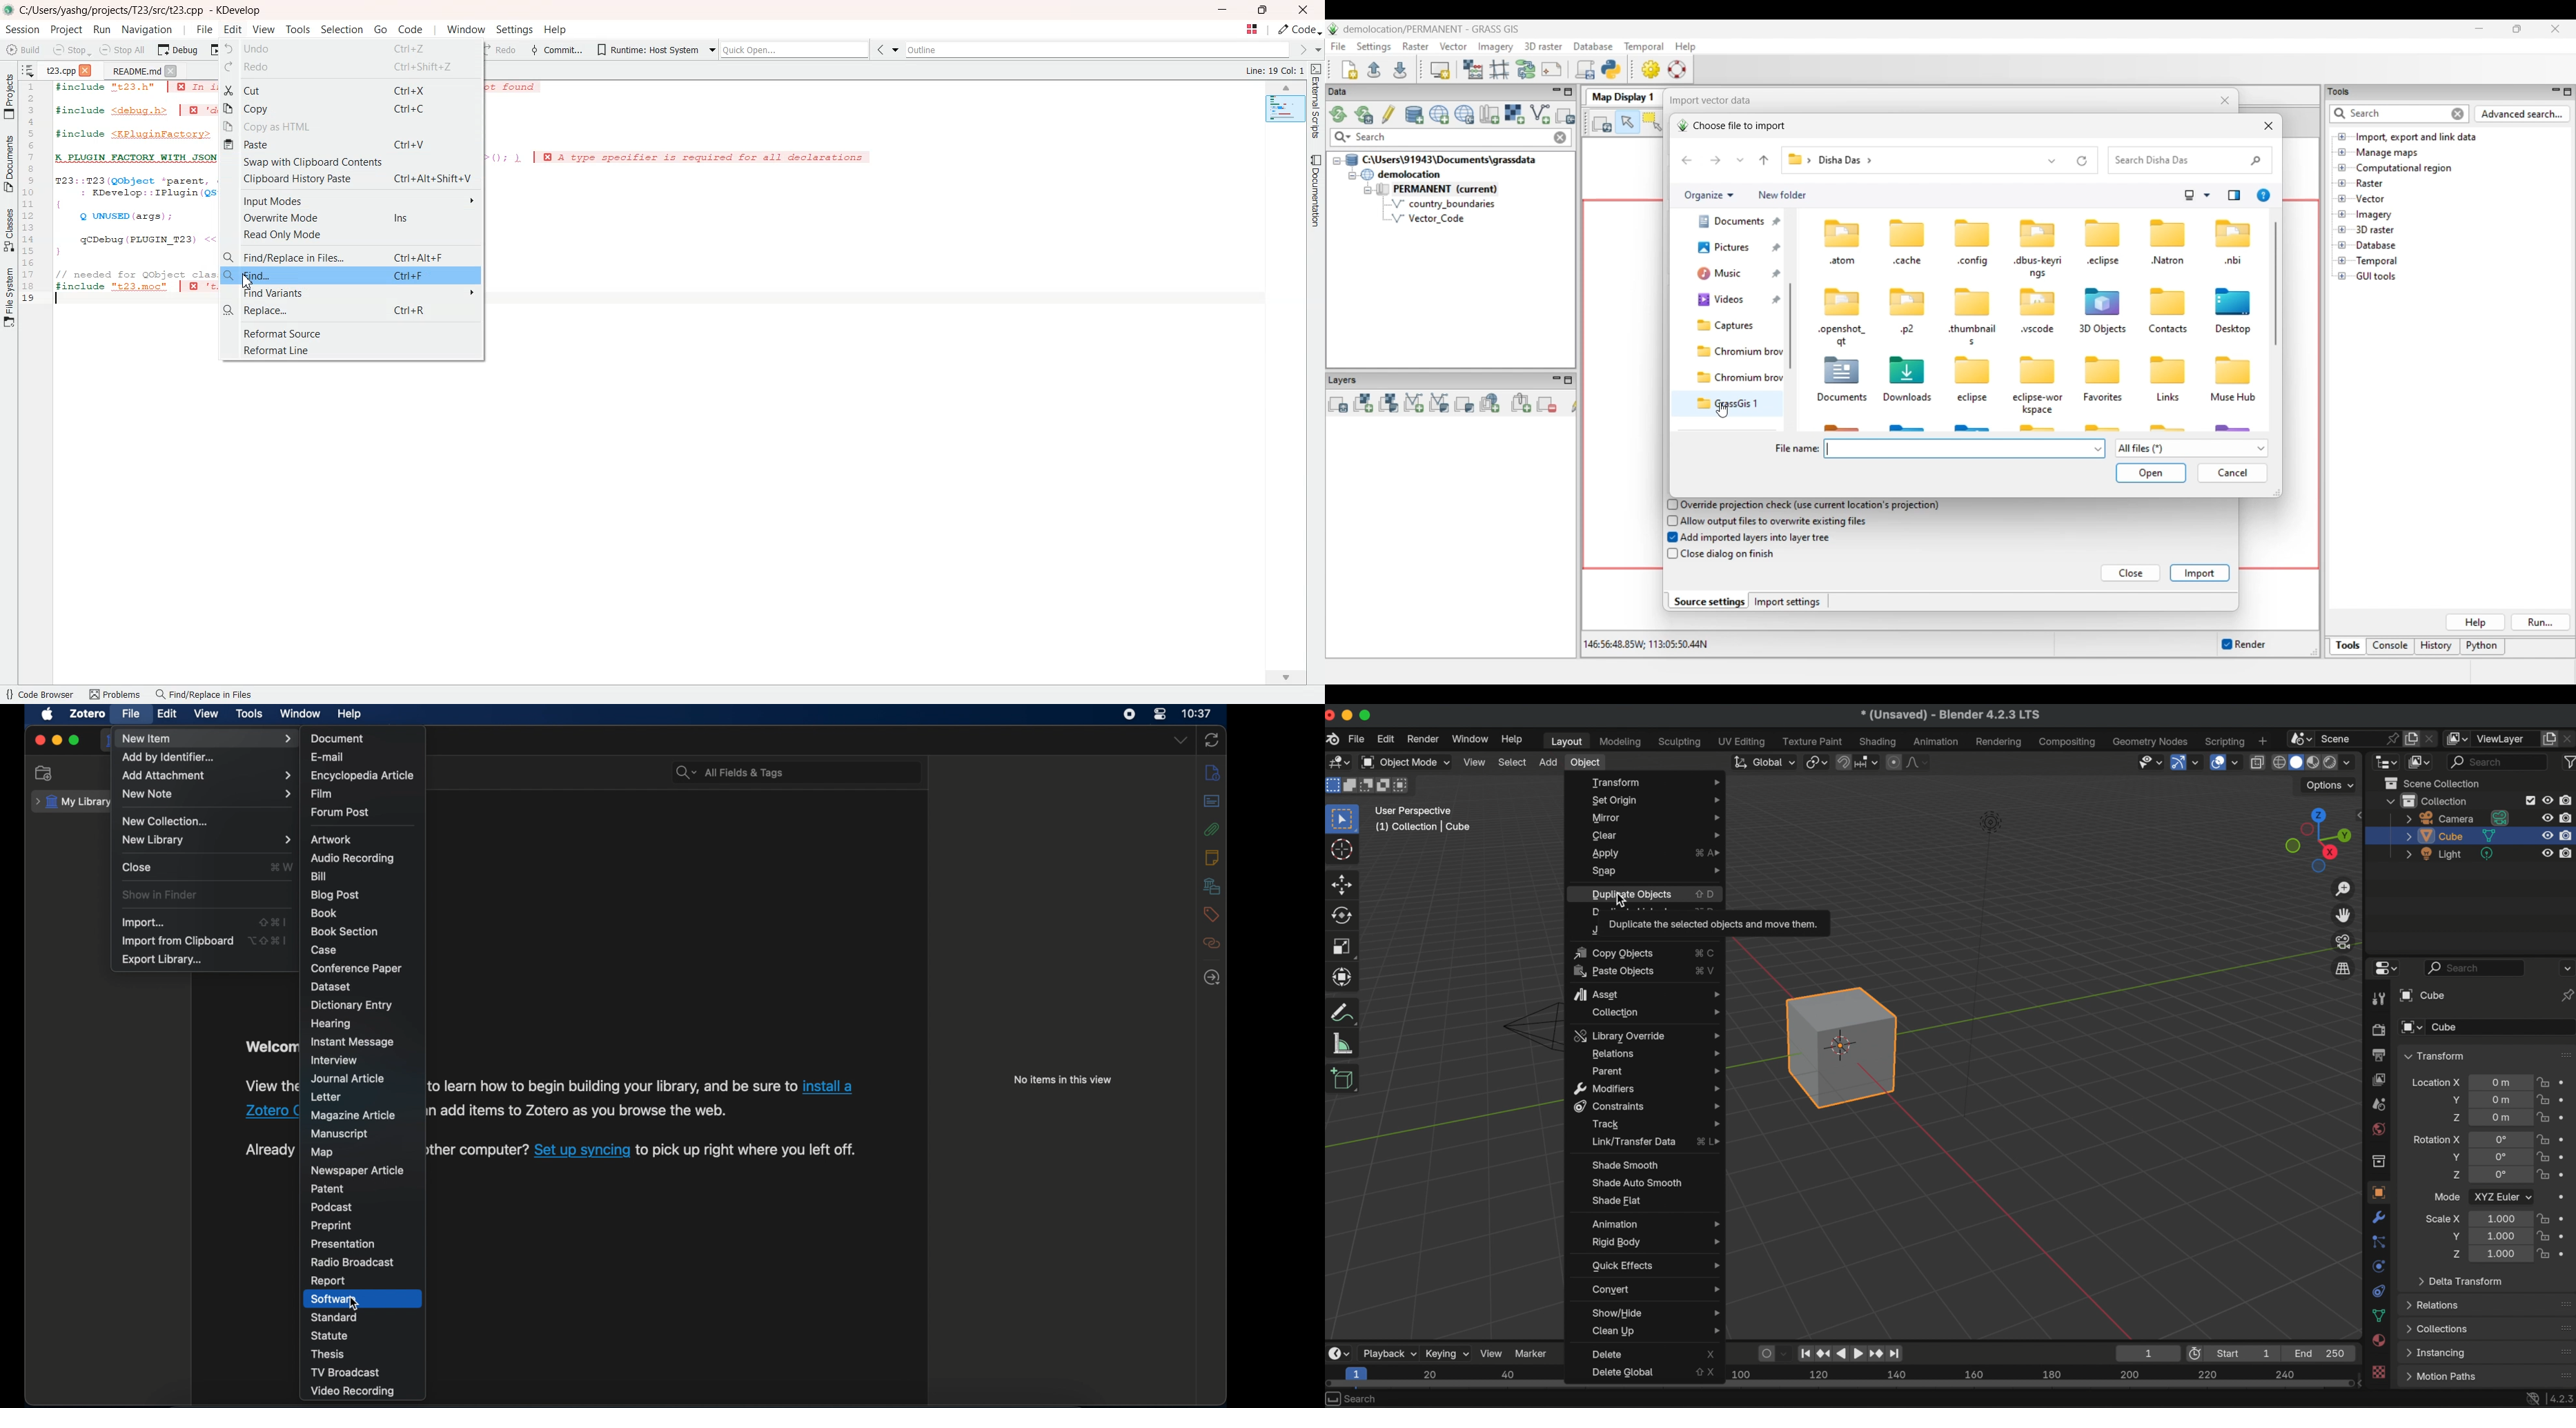  Describe the element at coordinates (1654, 854) in the screenshot. I see `apply menu` at that location.